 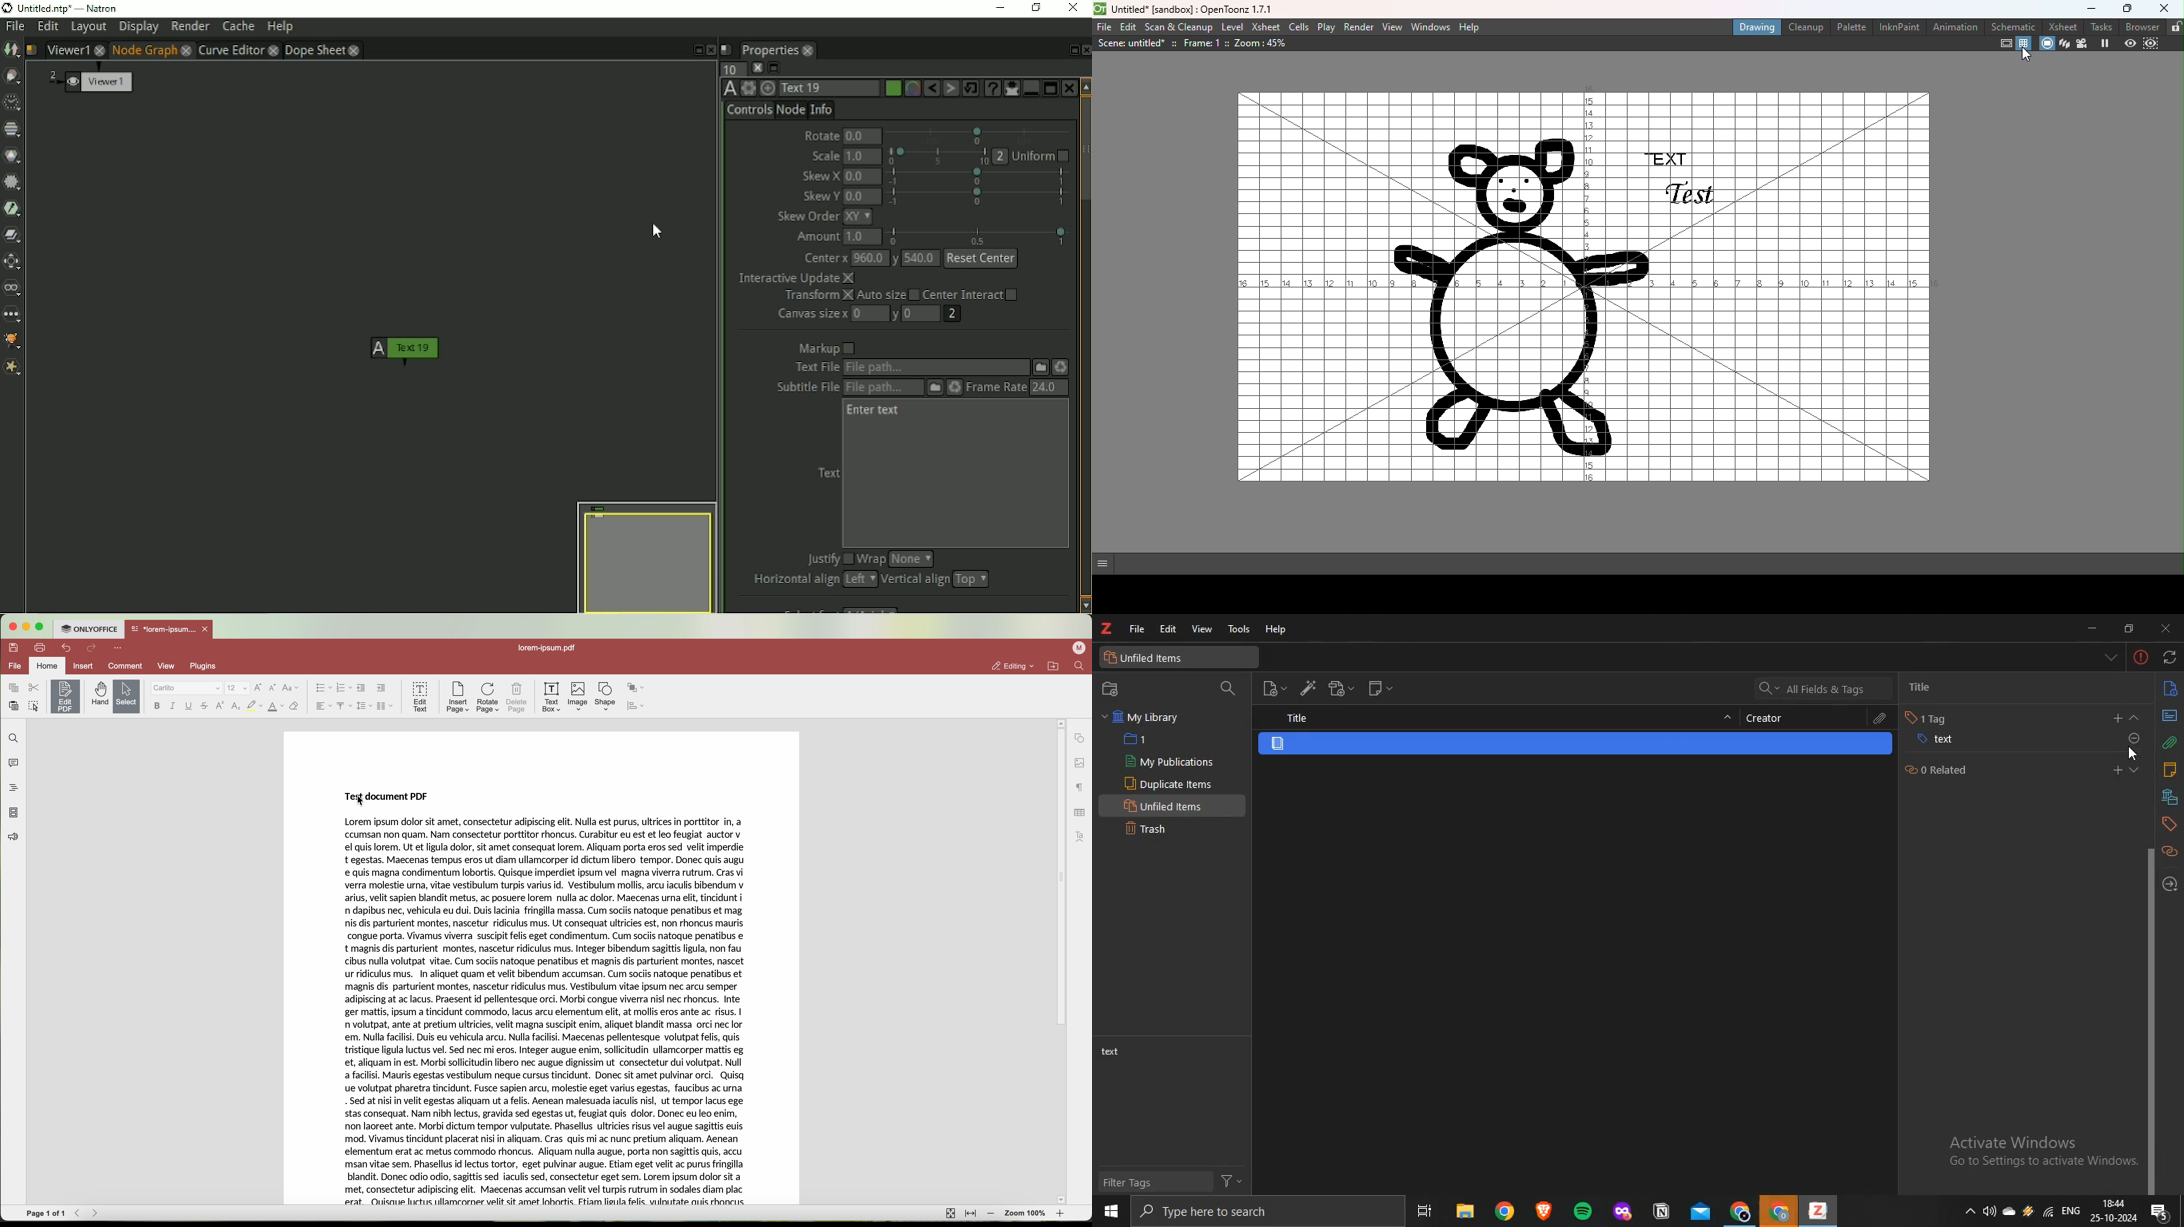 What do you see at coordinates (12, 838) in the screenshot?
I see `feedback & support` at bounding box center [12, 838].